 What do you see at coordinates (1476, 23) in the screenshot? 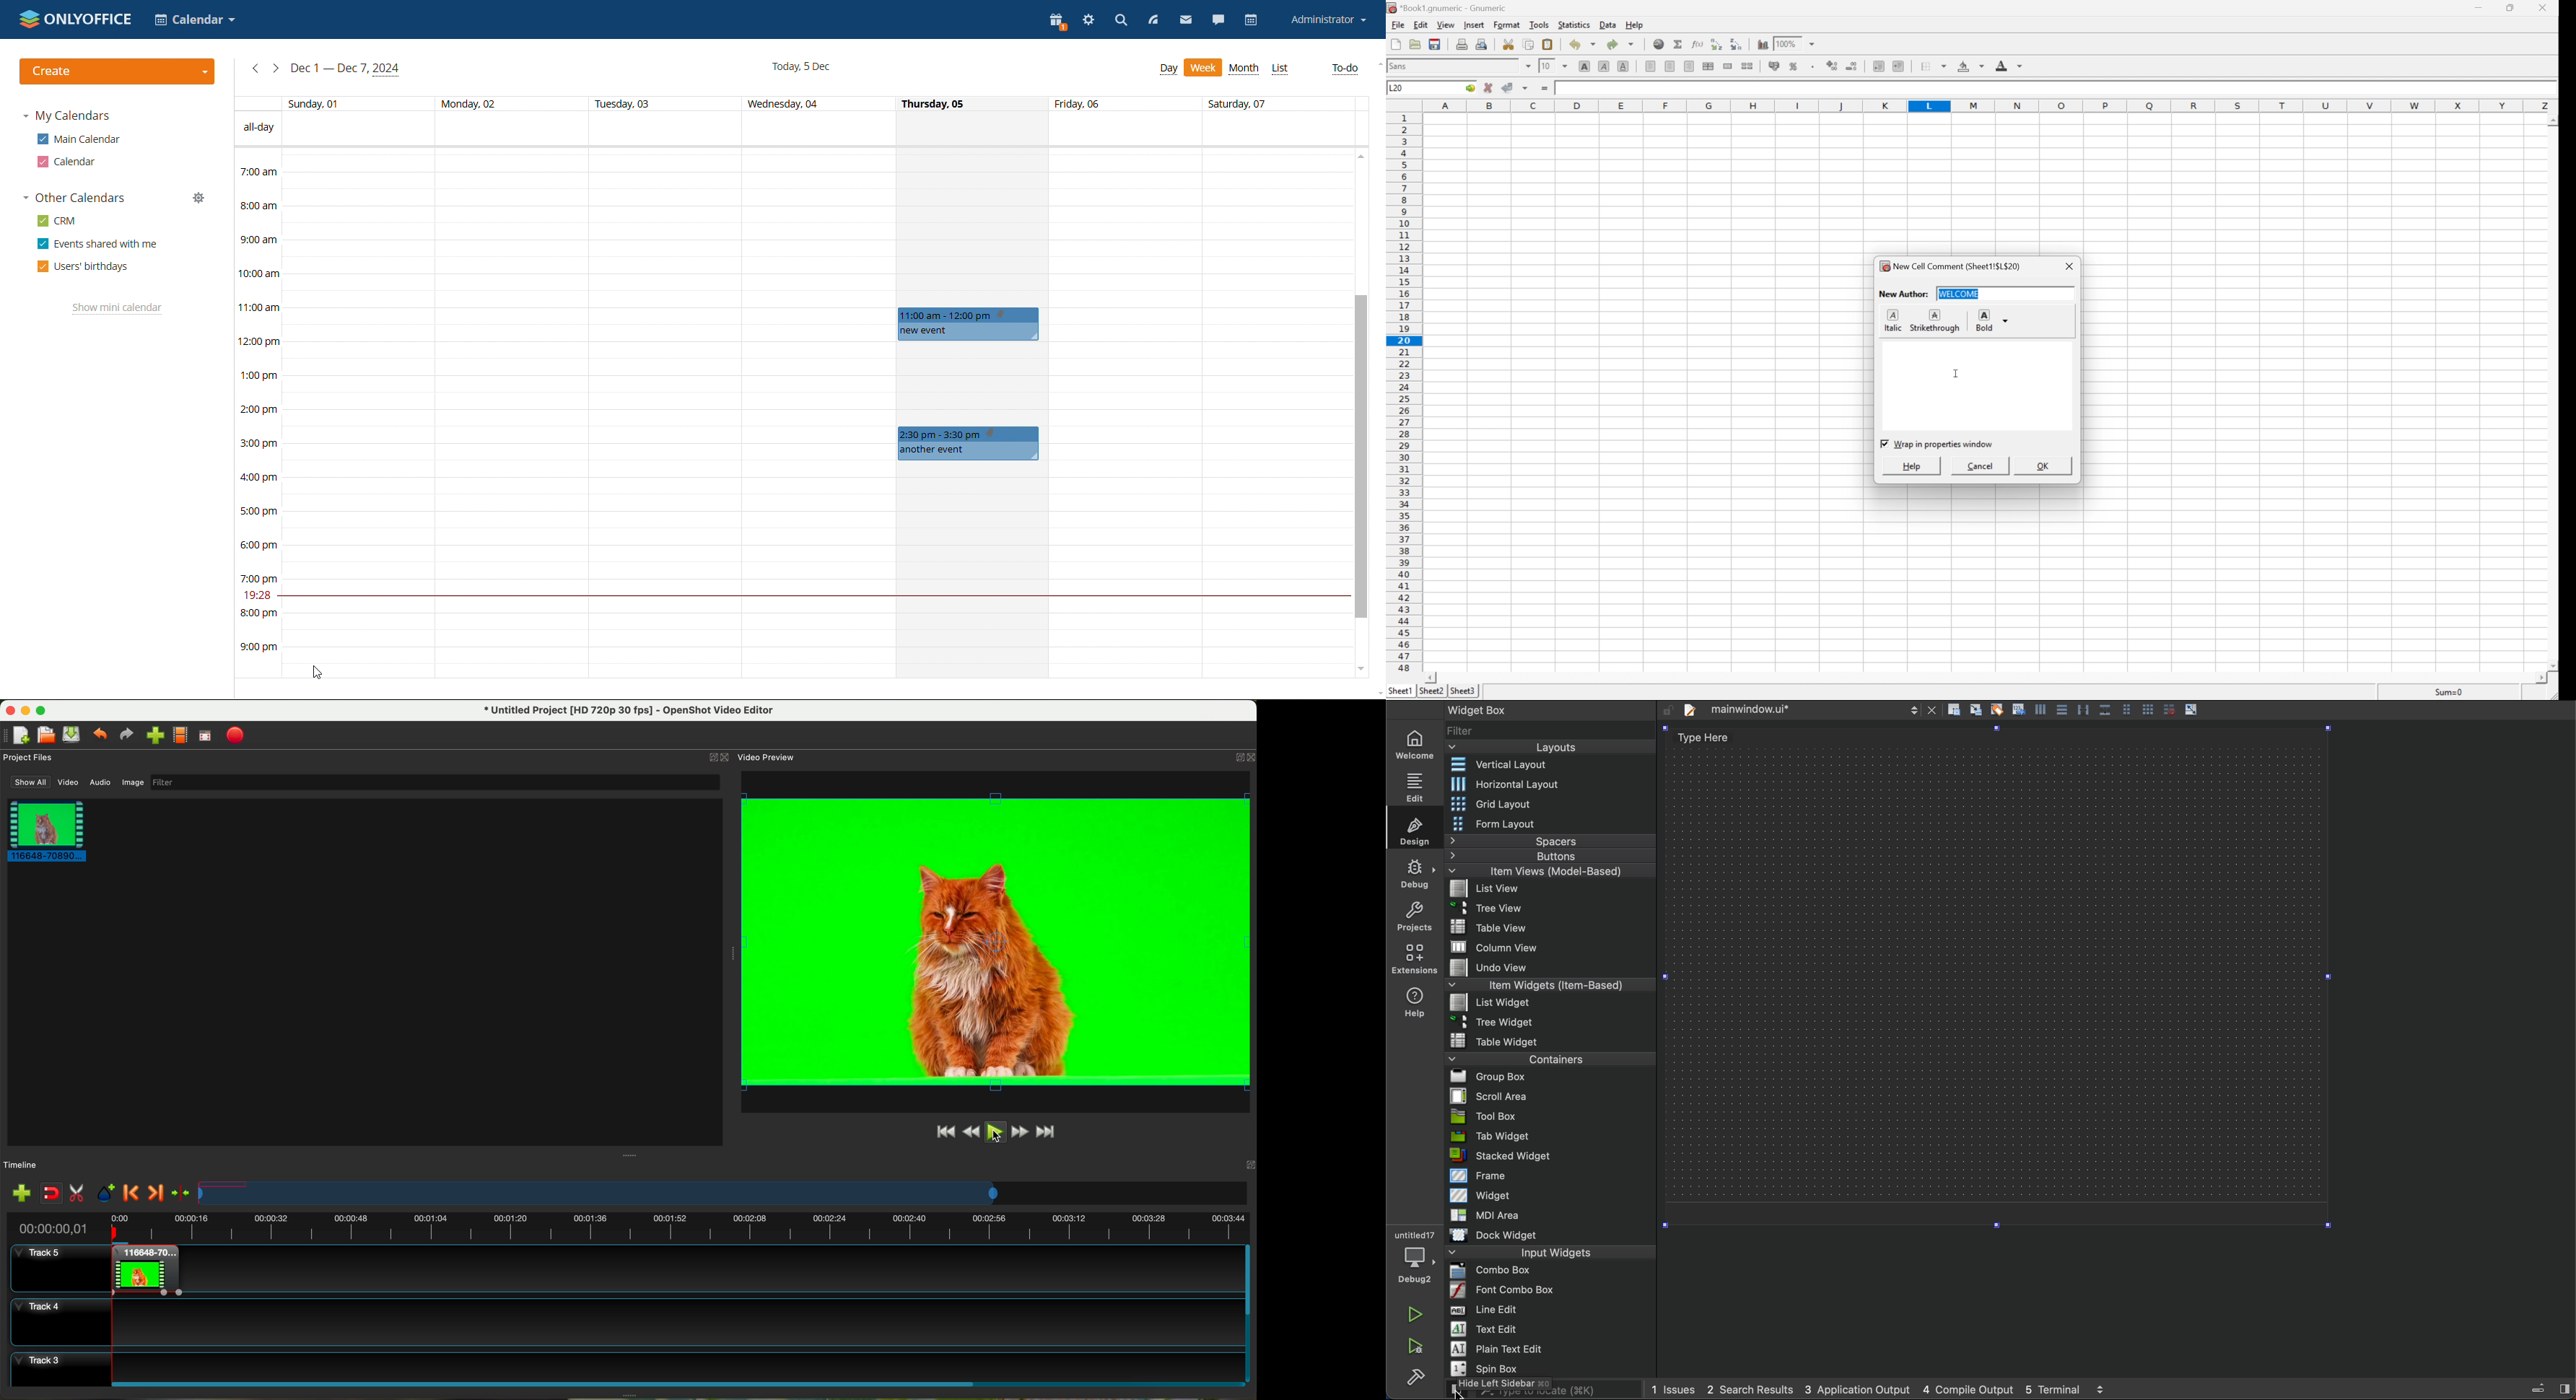
I see `Insert` at bounding box center [1476, 23].